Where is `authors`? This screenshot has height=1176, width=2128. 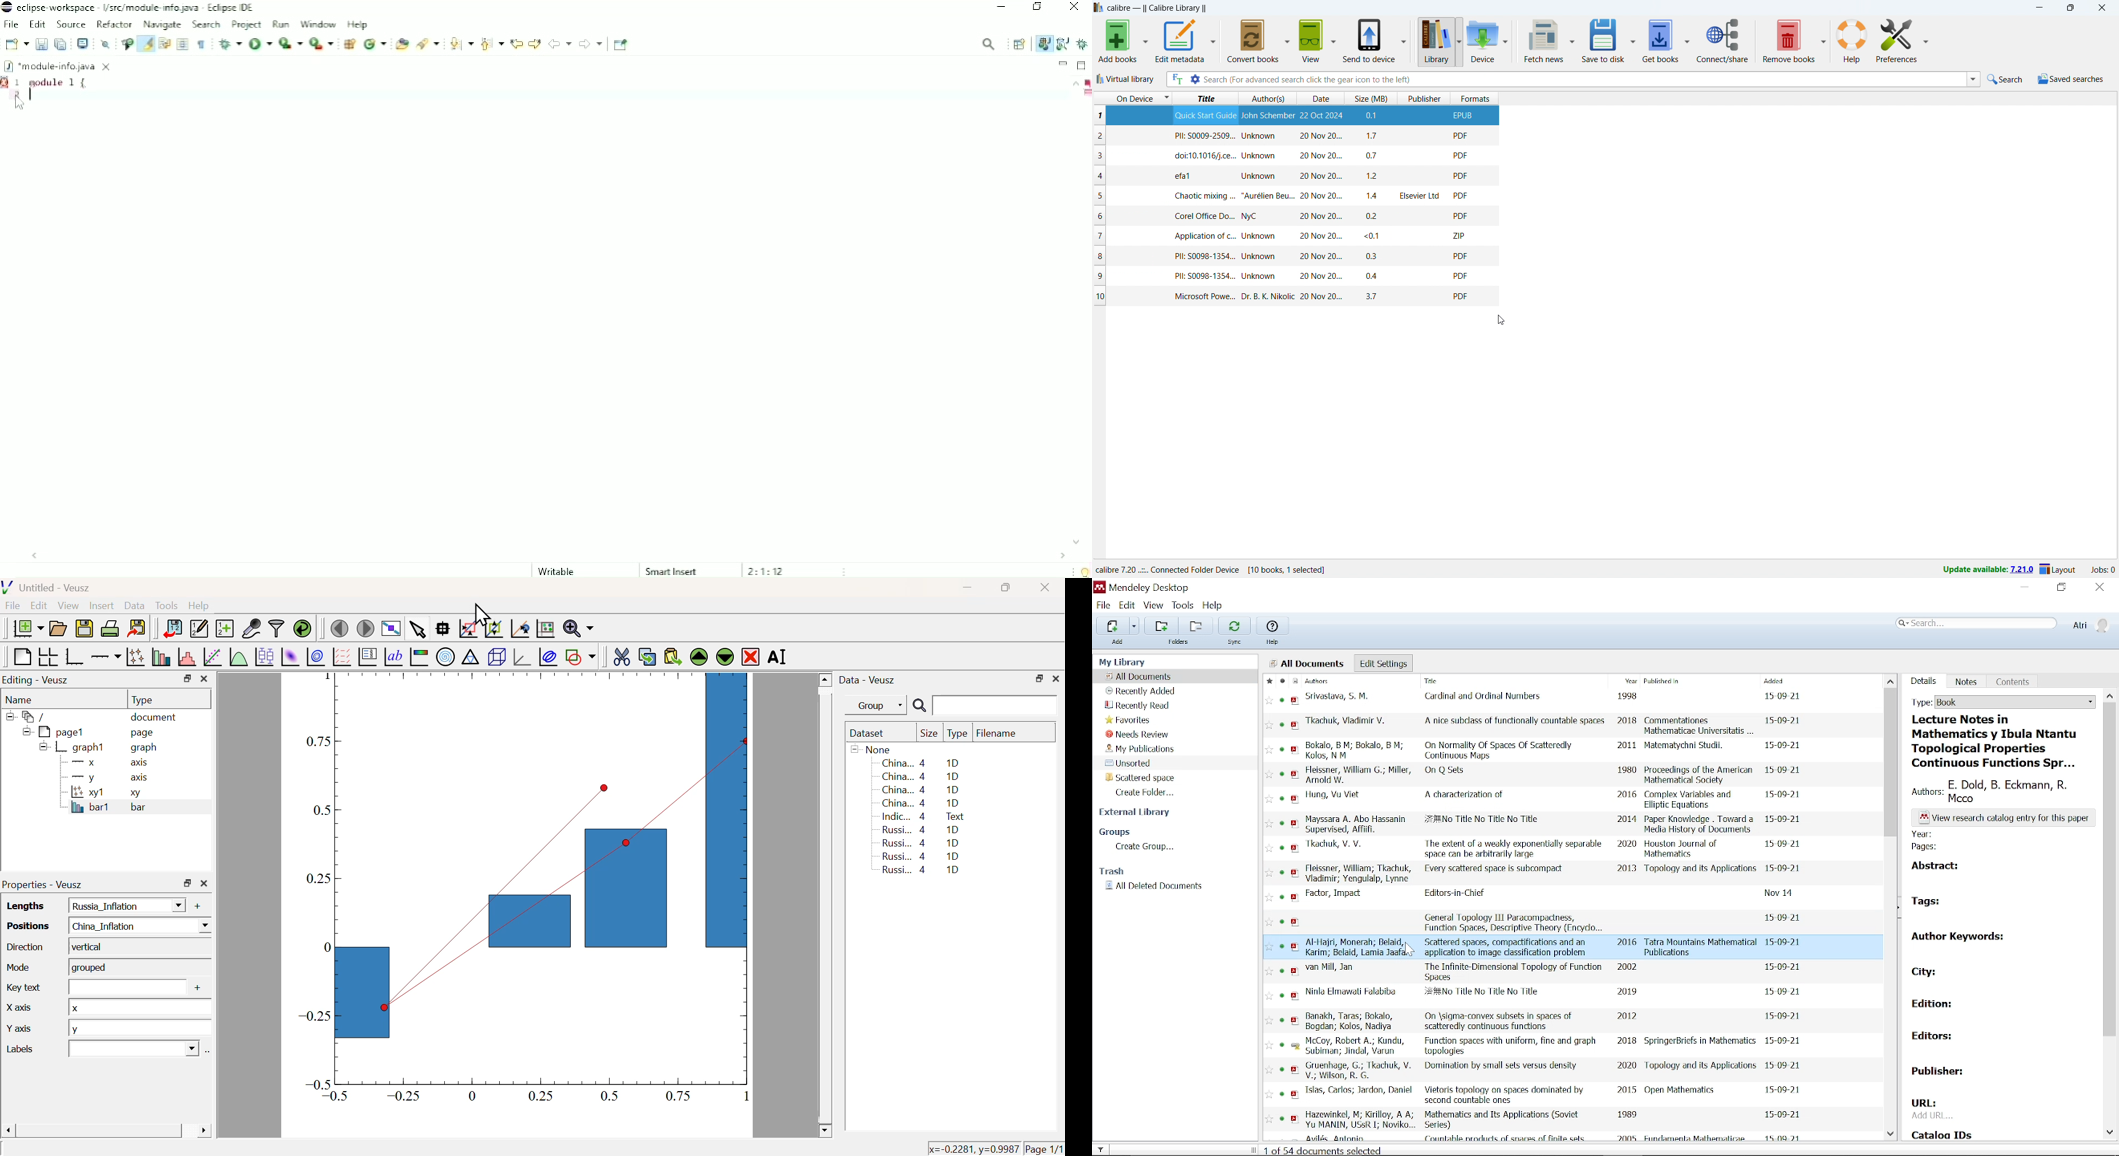
authors is located at coordinates (1352, 991).